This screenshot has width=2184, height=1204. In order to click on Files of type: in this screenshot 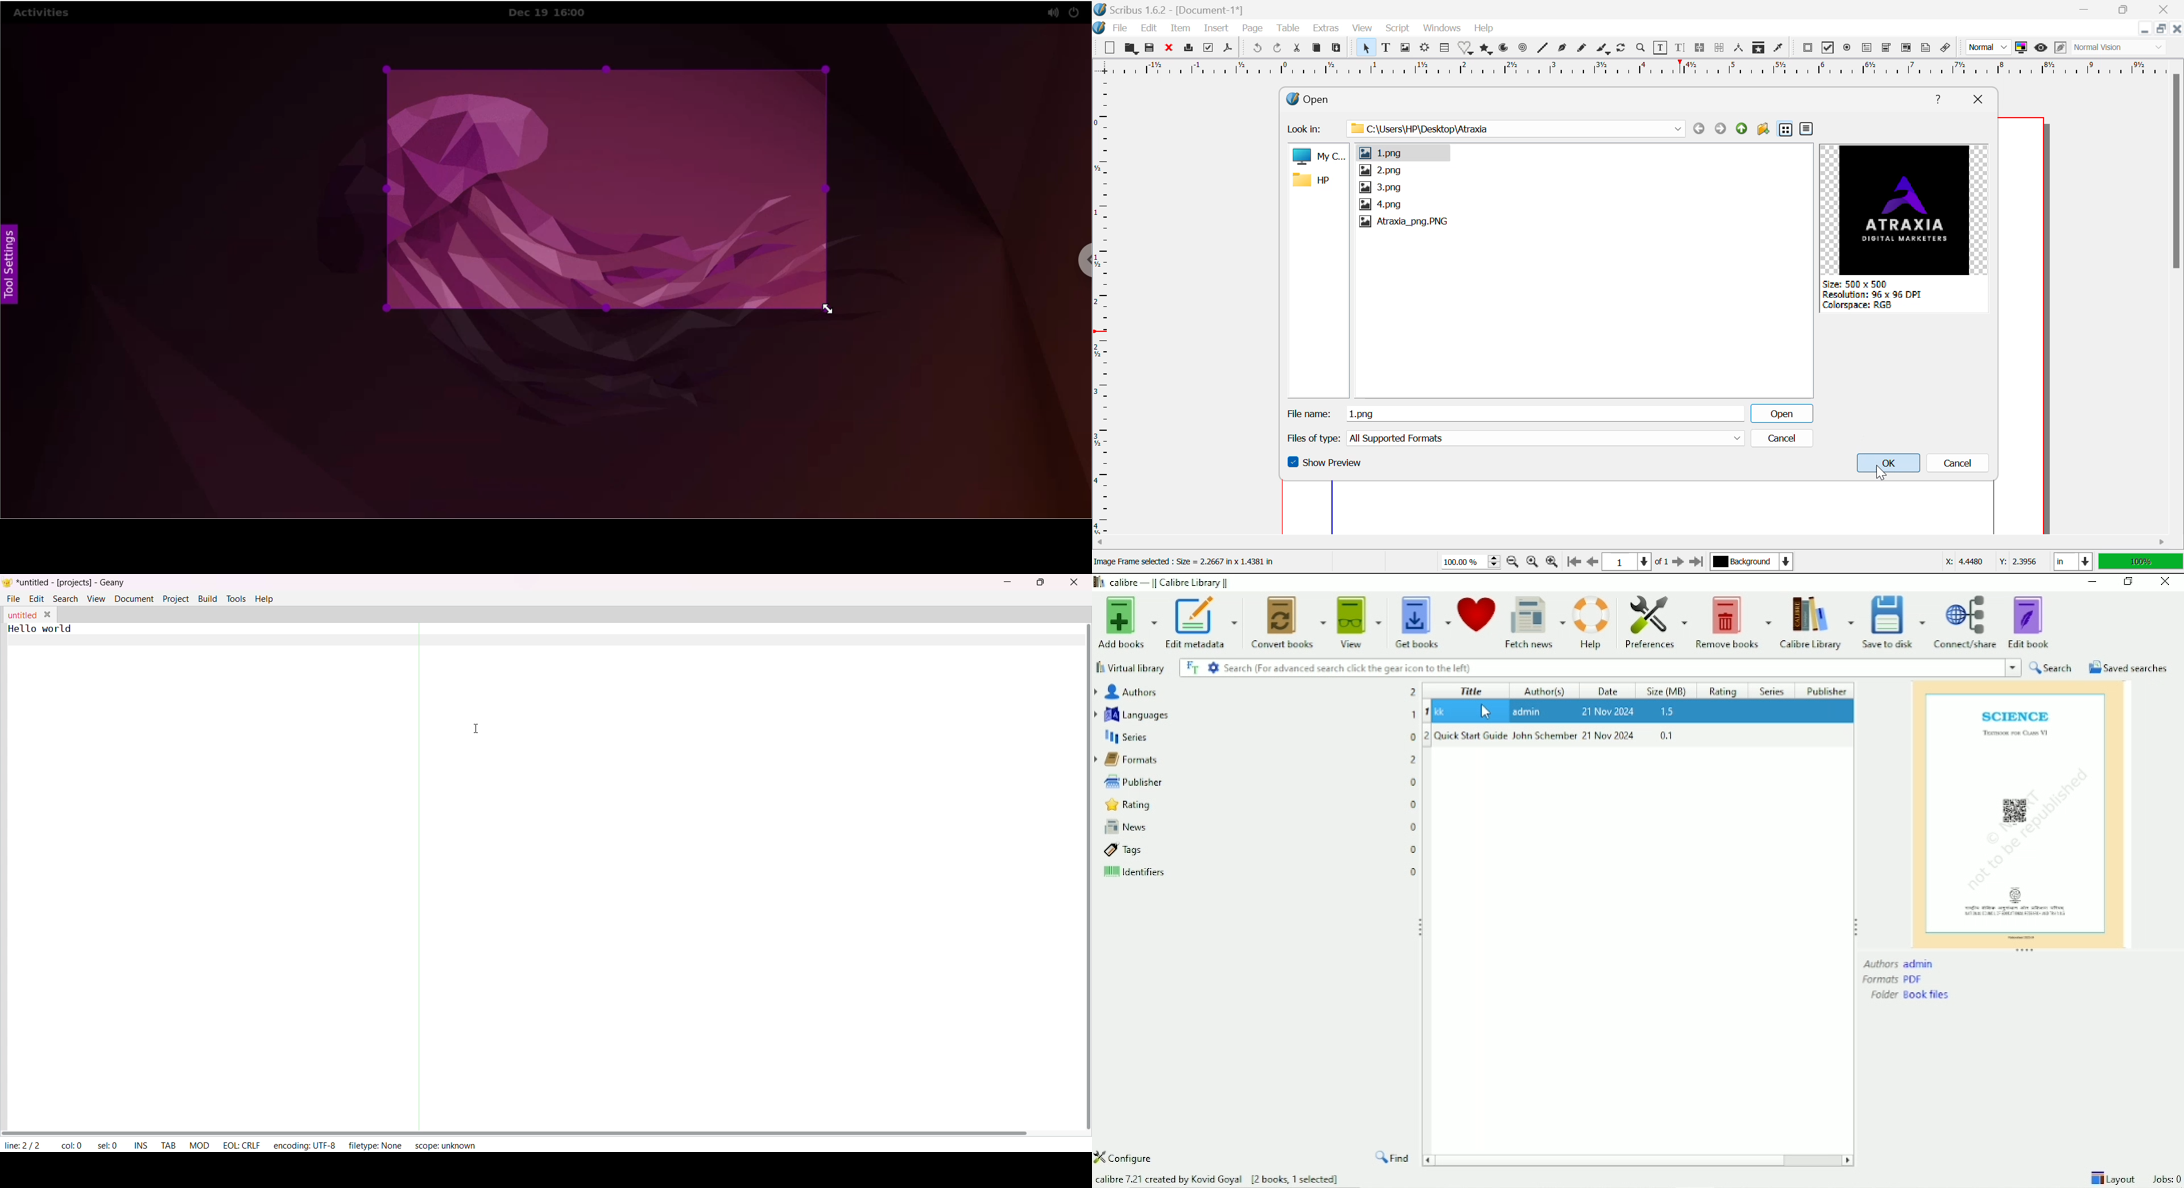, I will do `click(1313, 439)`.